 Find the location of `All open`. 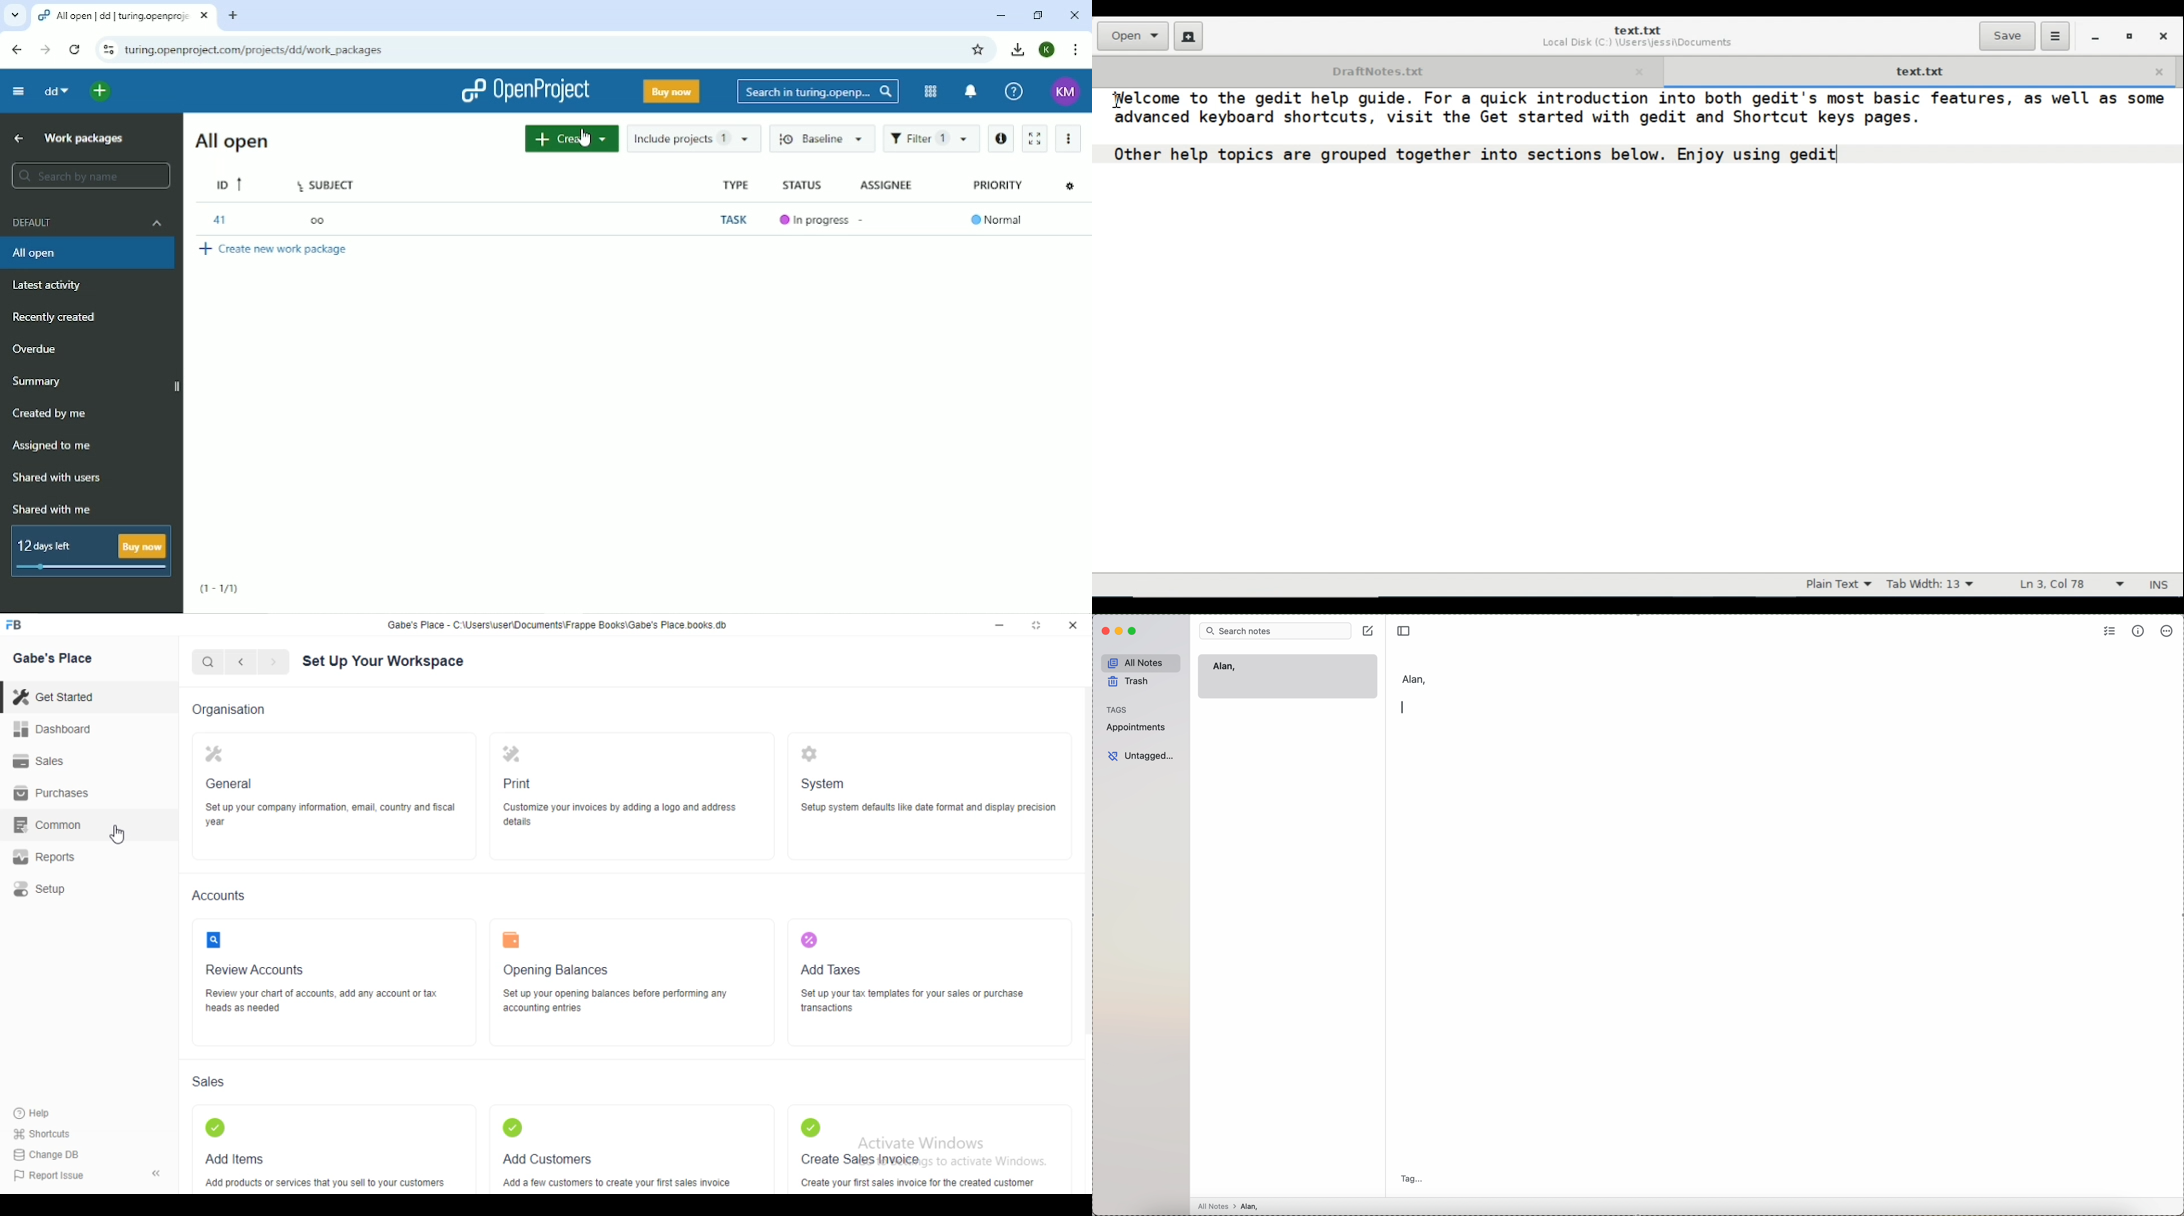

All open is located at coordinates (90, 254).